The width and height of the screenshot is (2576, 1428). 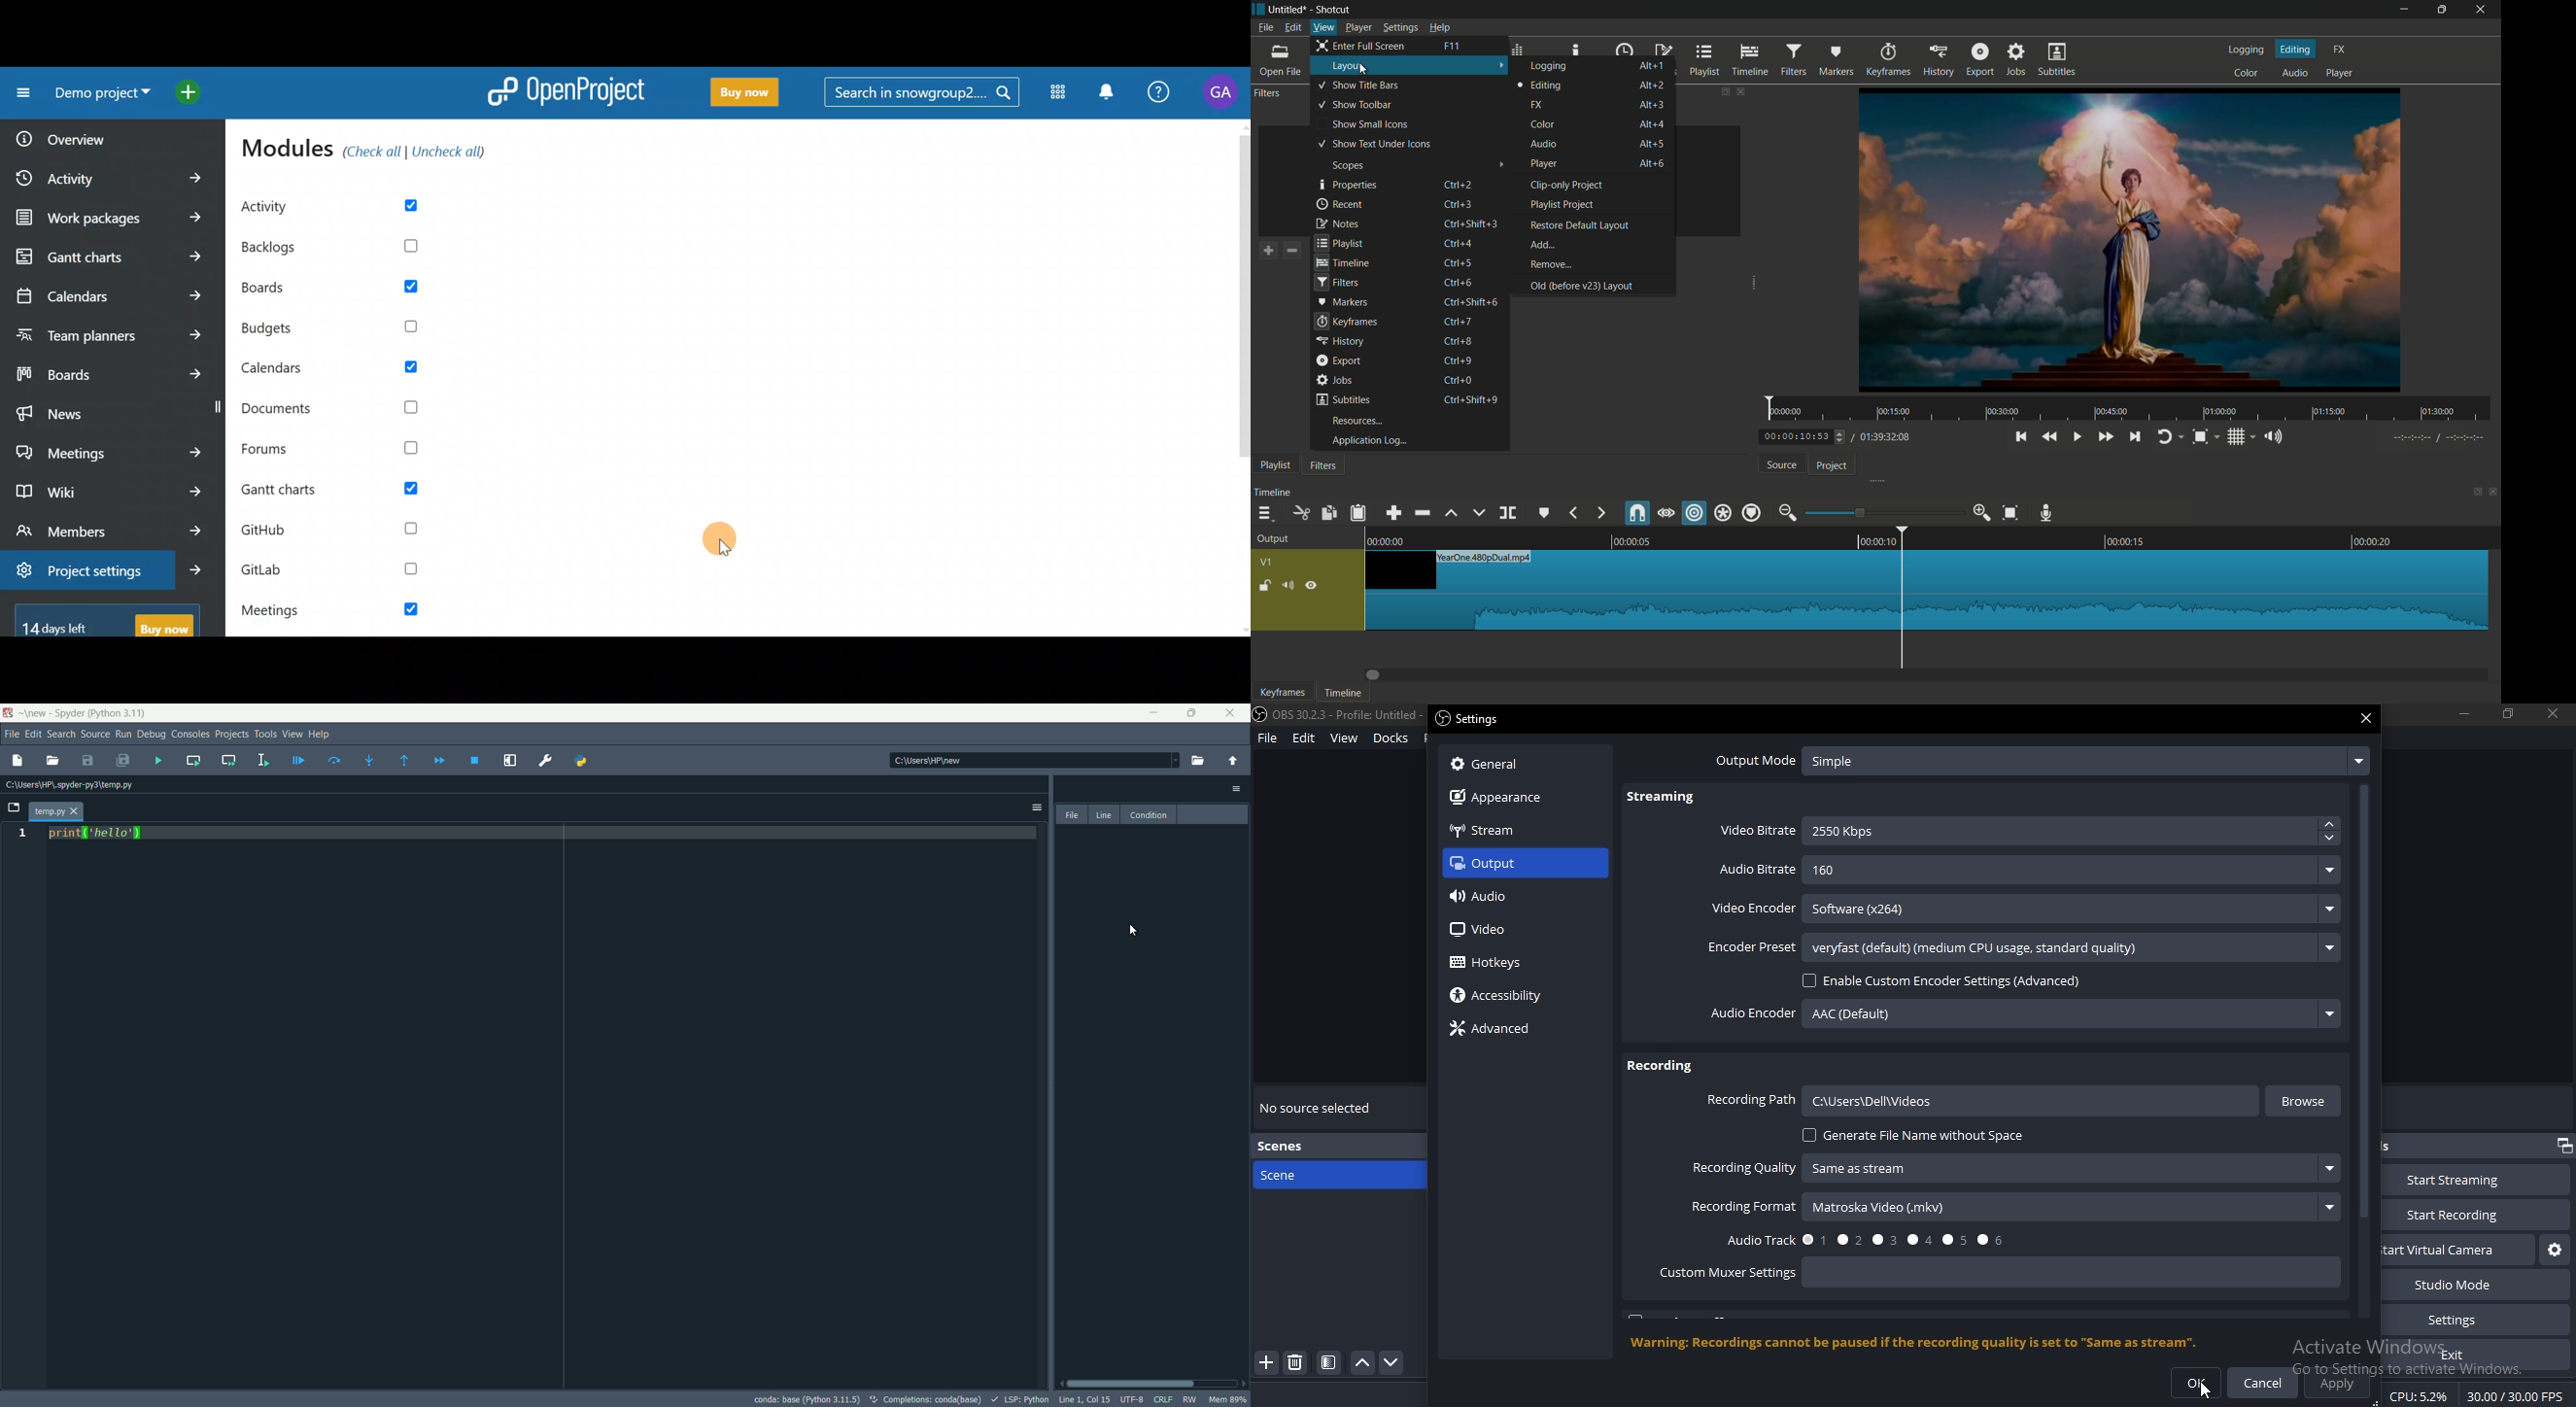 I want to click on options, so click(x=1037, y=808).